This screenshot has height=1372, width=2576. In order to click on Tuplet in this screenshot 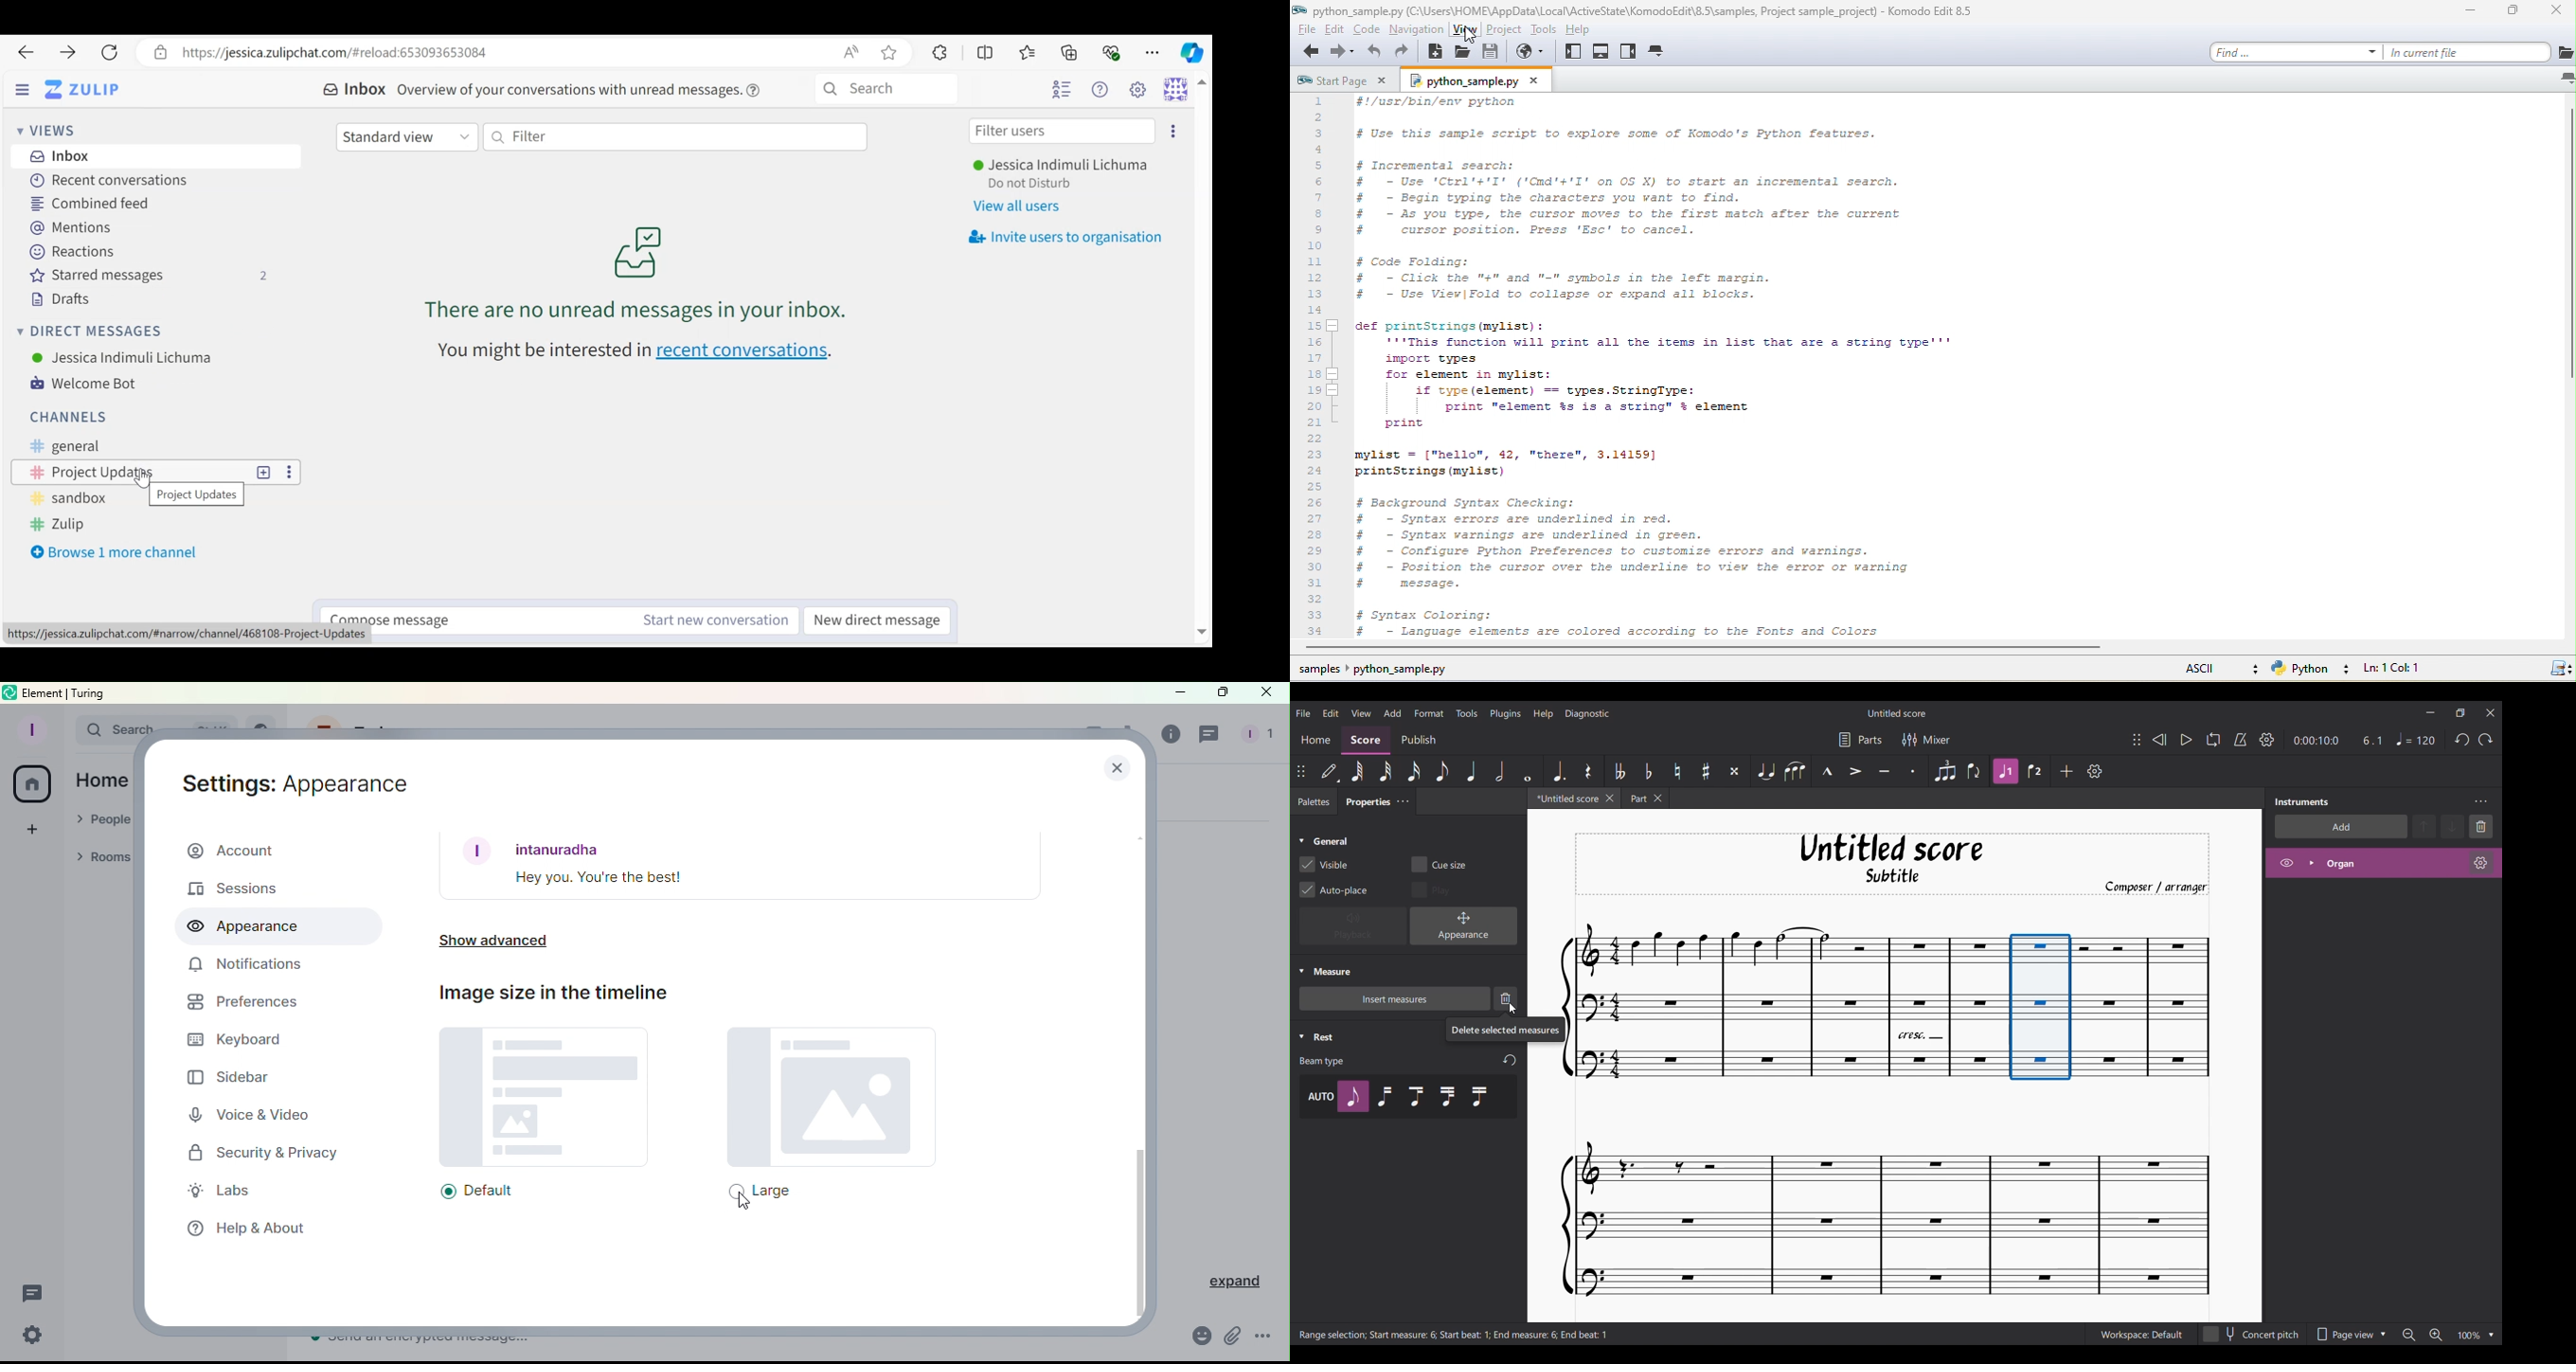, I will do `click(1943, 771)`.